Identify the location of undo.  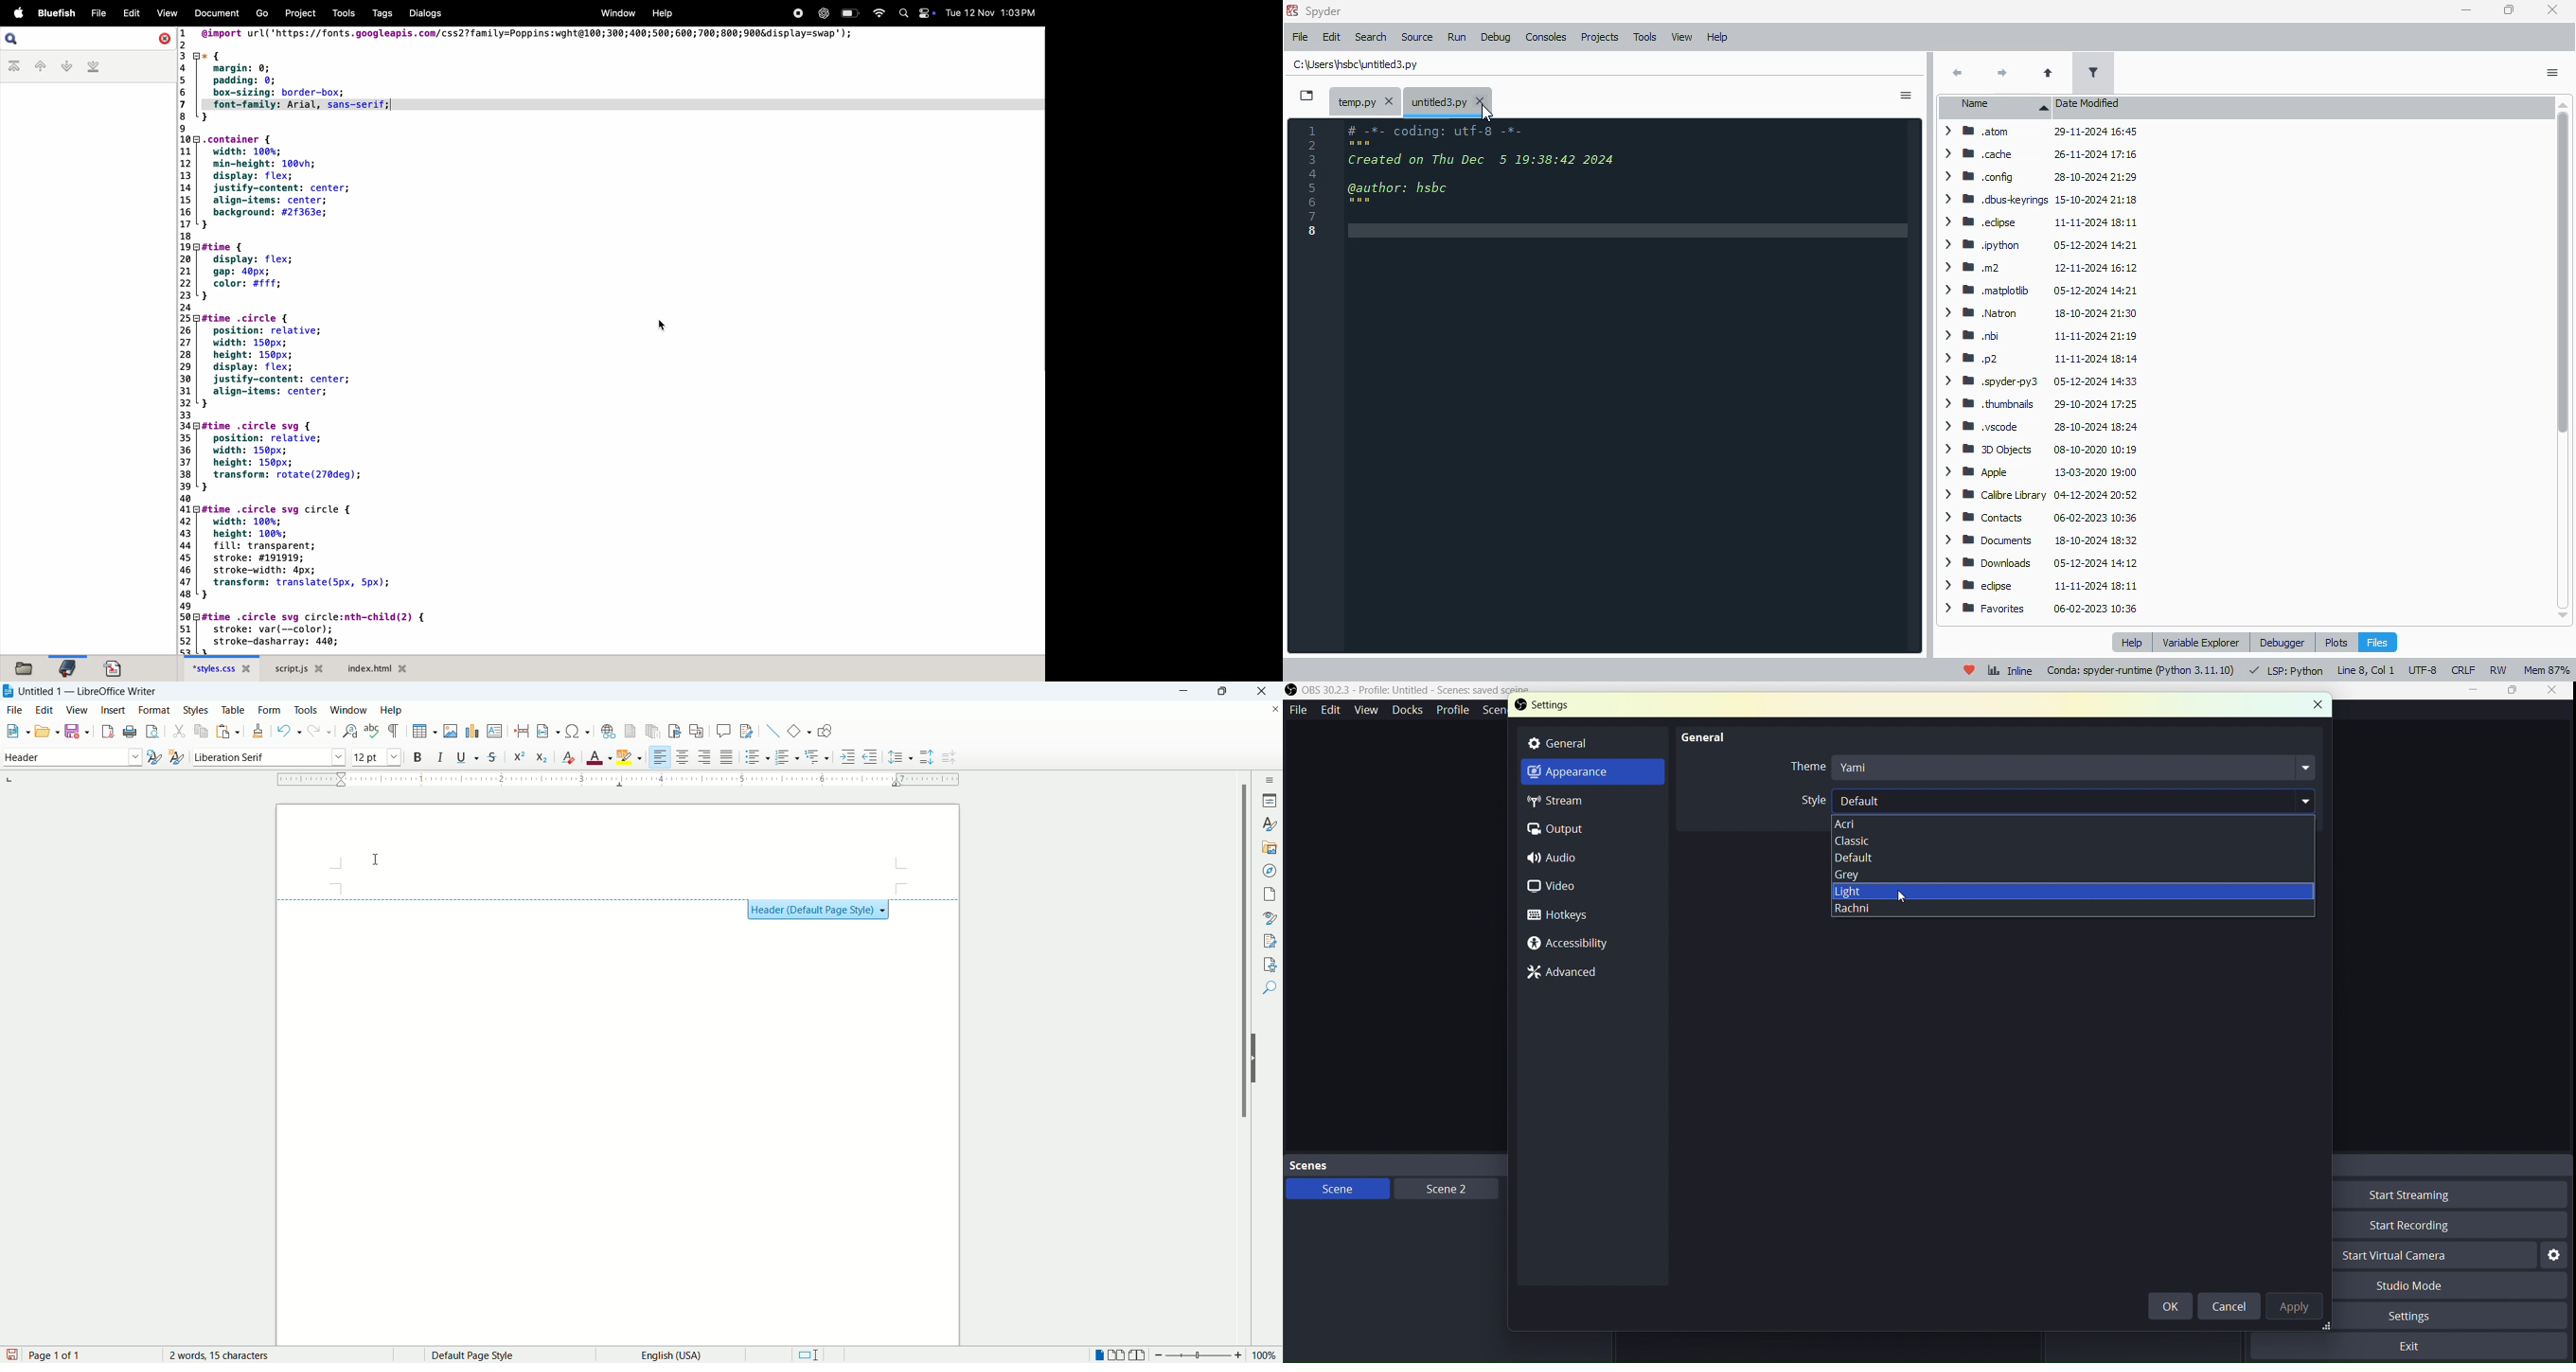
(289, 731).